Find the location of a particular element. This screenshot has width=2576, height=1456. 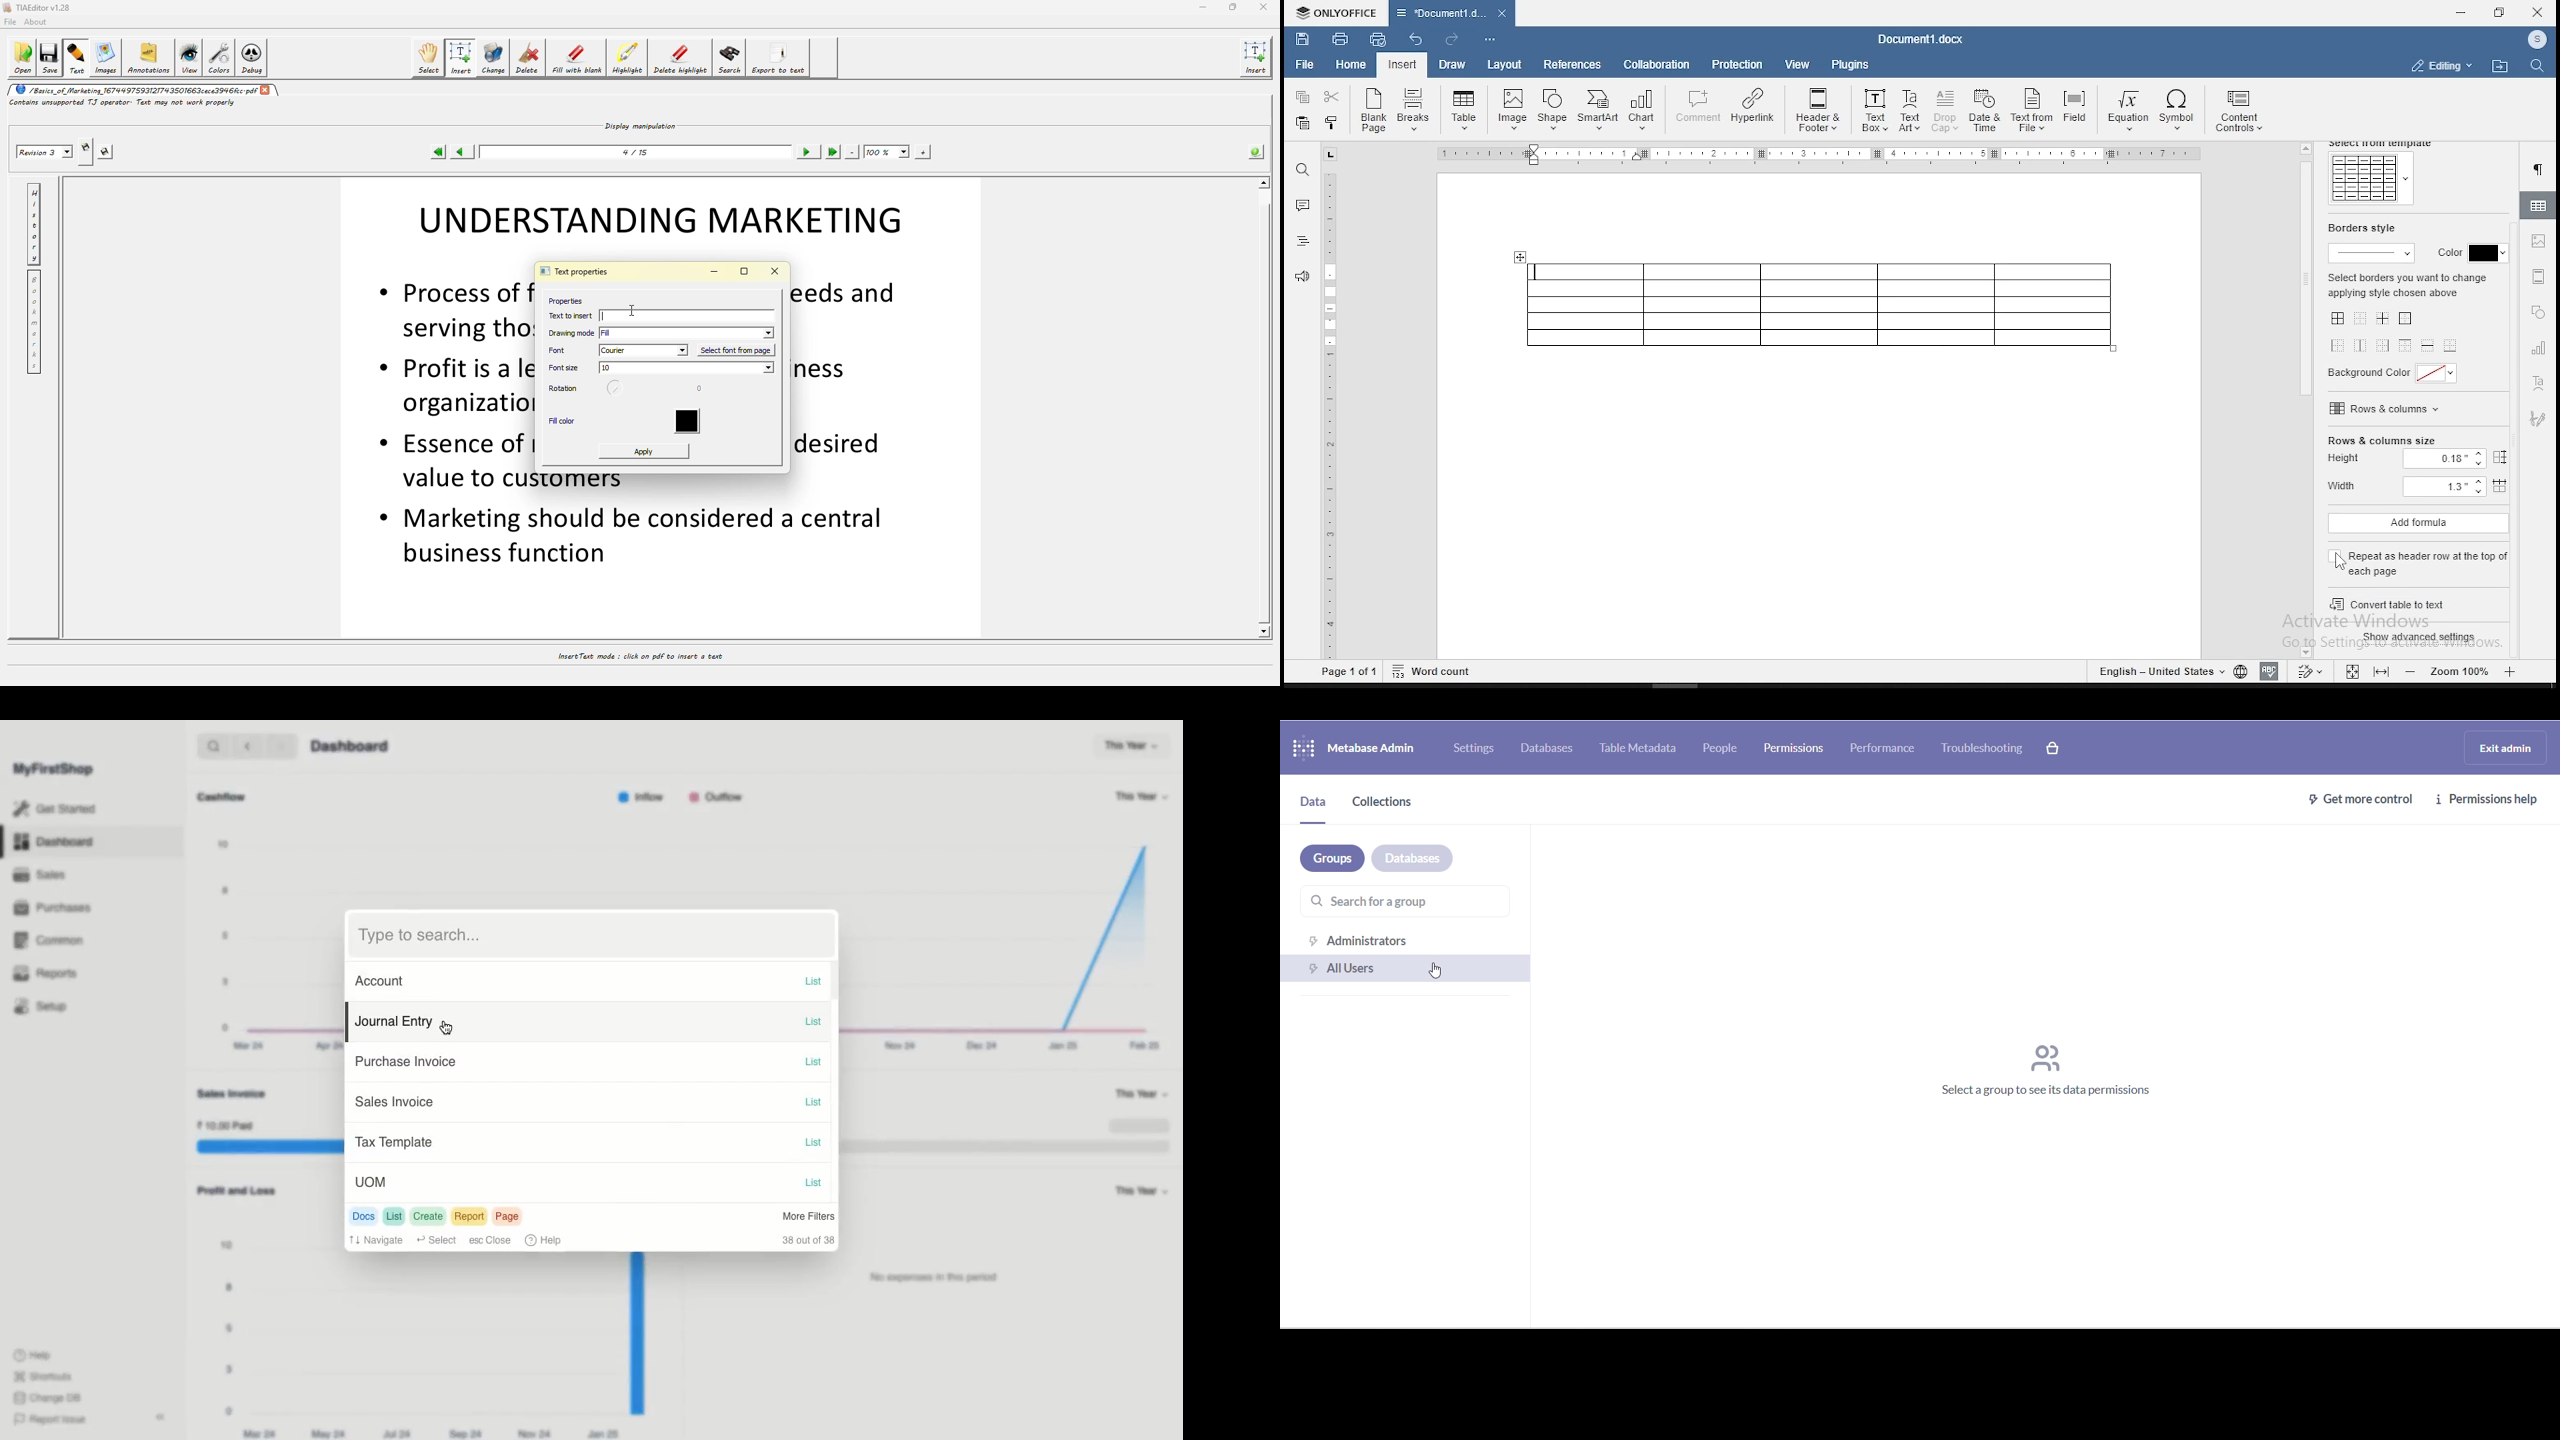

Close is located at coordinates (487, 1240).